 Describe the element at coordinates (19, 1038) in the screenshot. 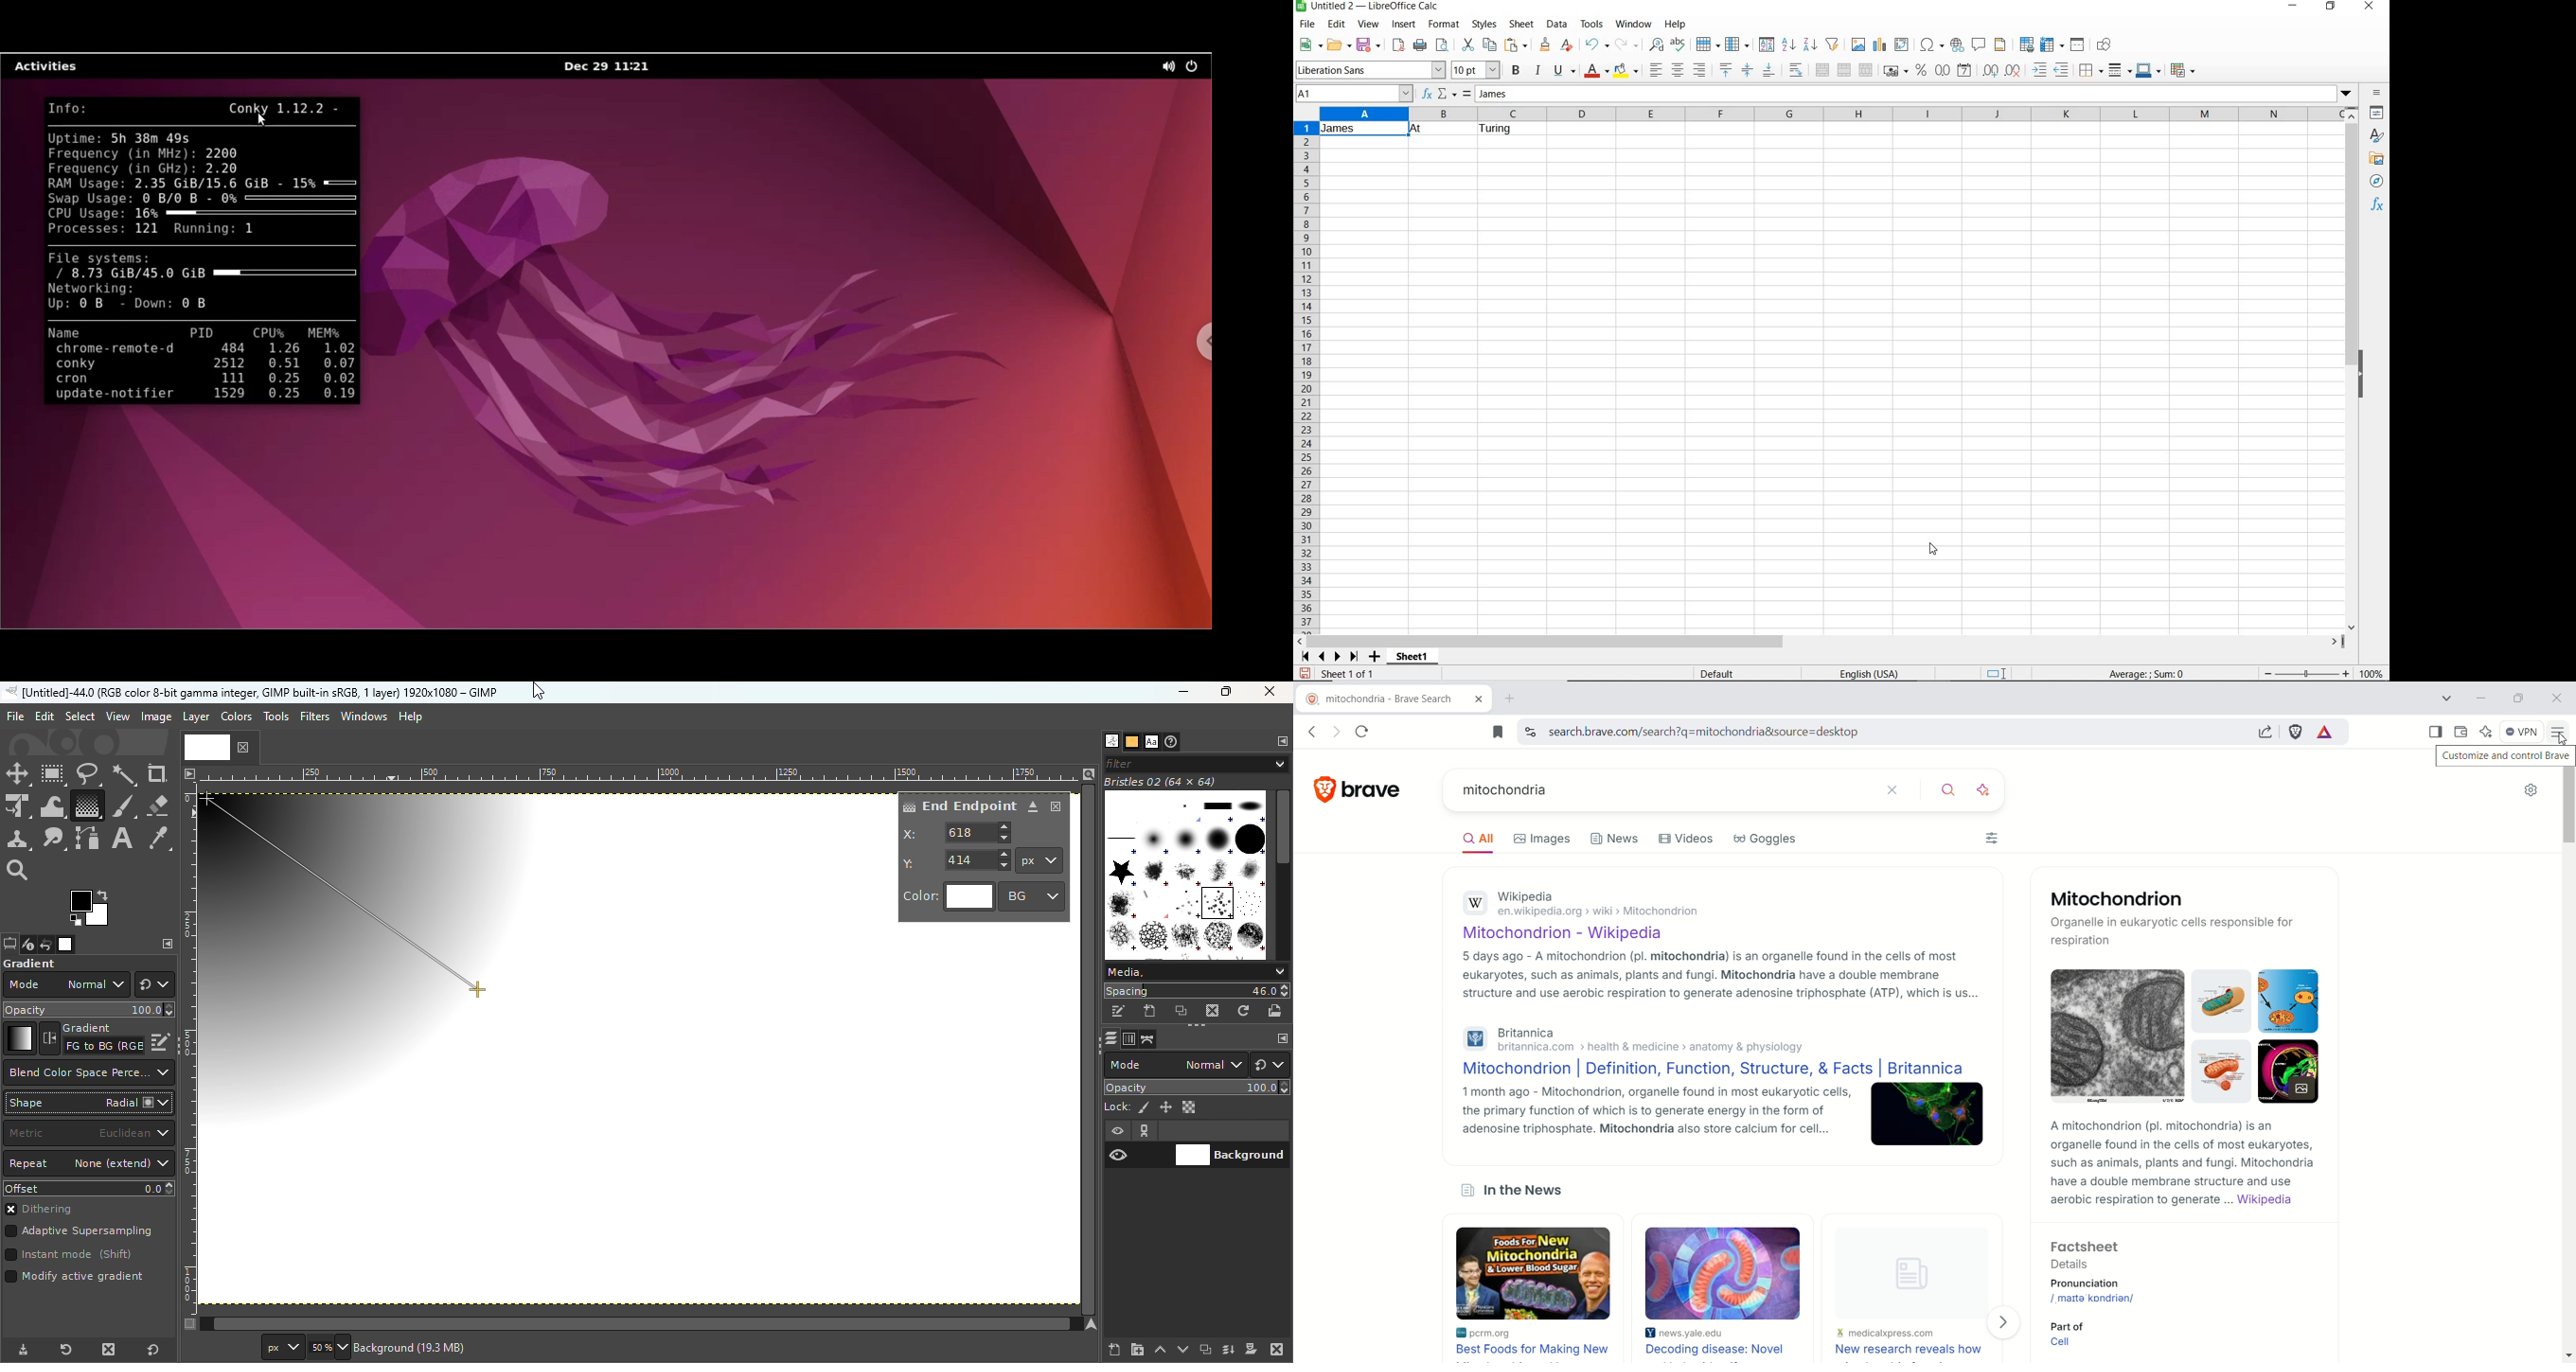

I see `Gradient` at that location.